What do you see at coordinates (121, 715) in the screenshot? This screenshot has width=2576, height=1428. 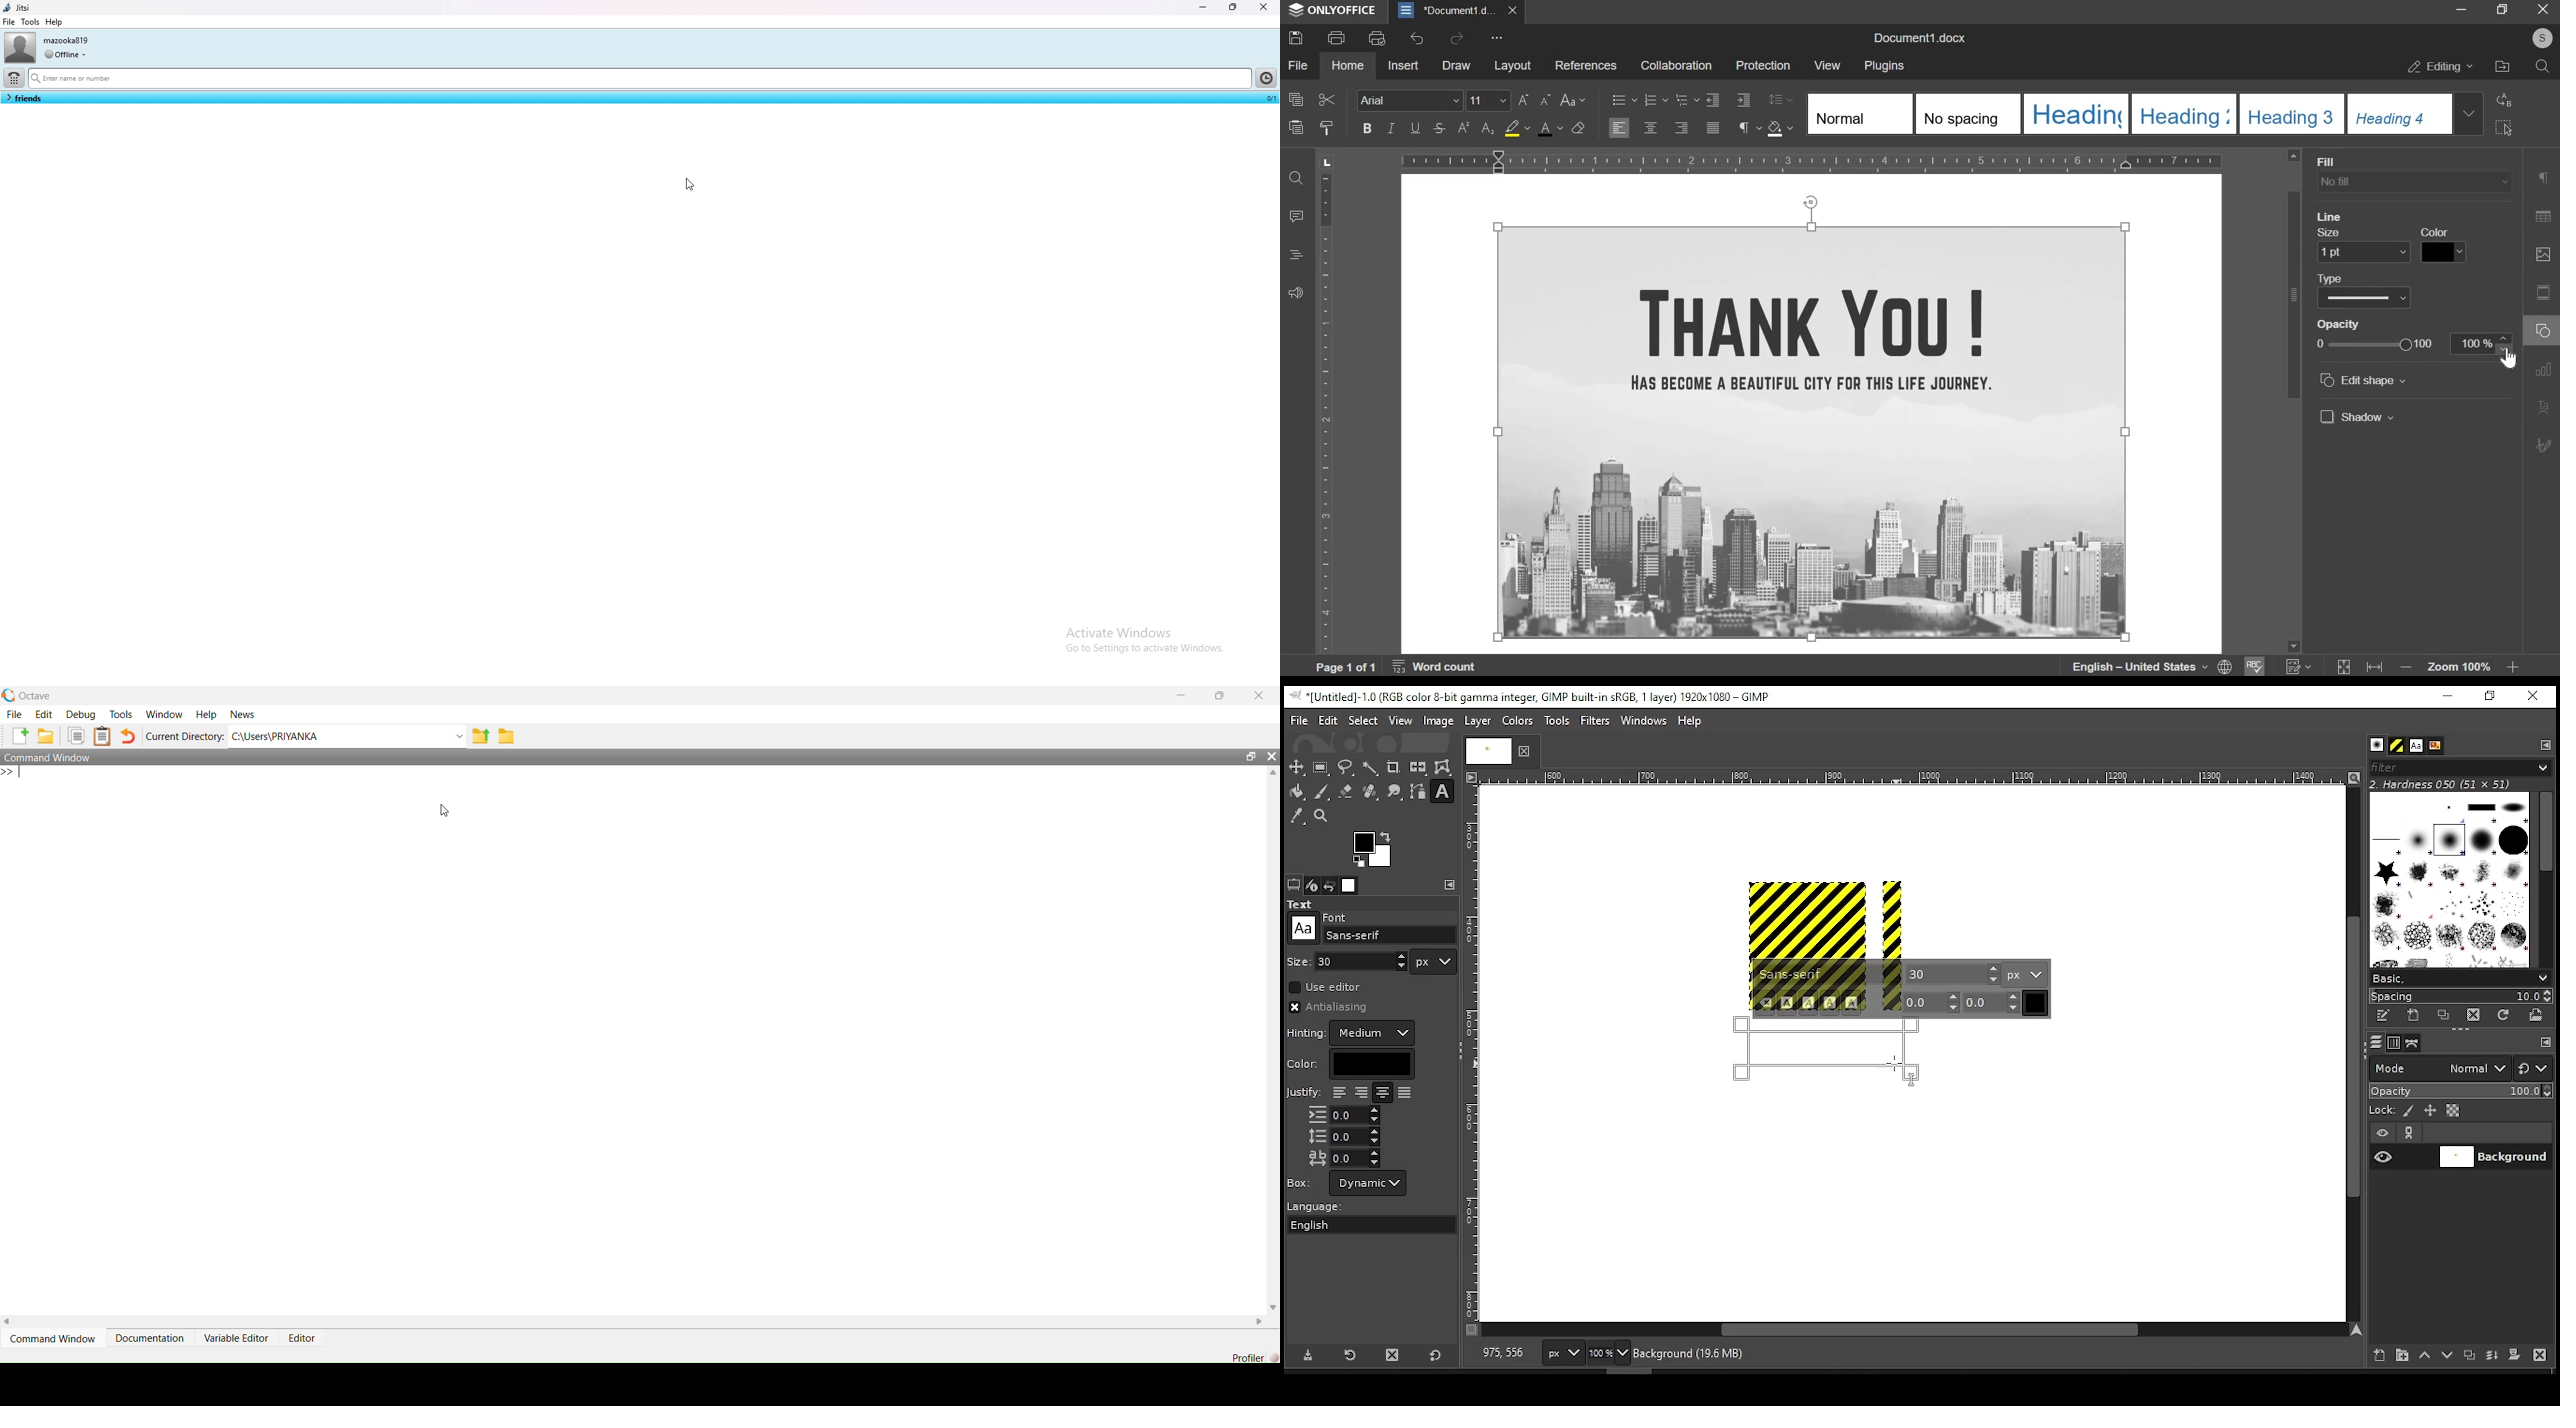 I see `Tools` at bounding box center [121, 715].